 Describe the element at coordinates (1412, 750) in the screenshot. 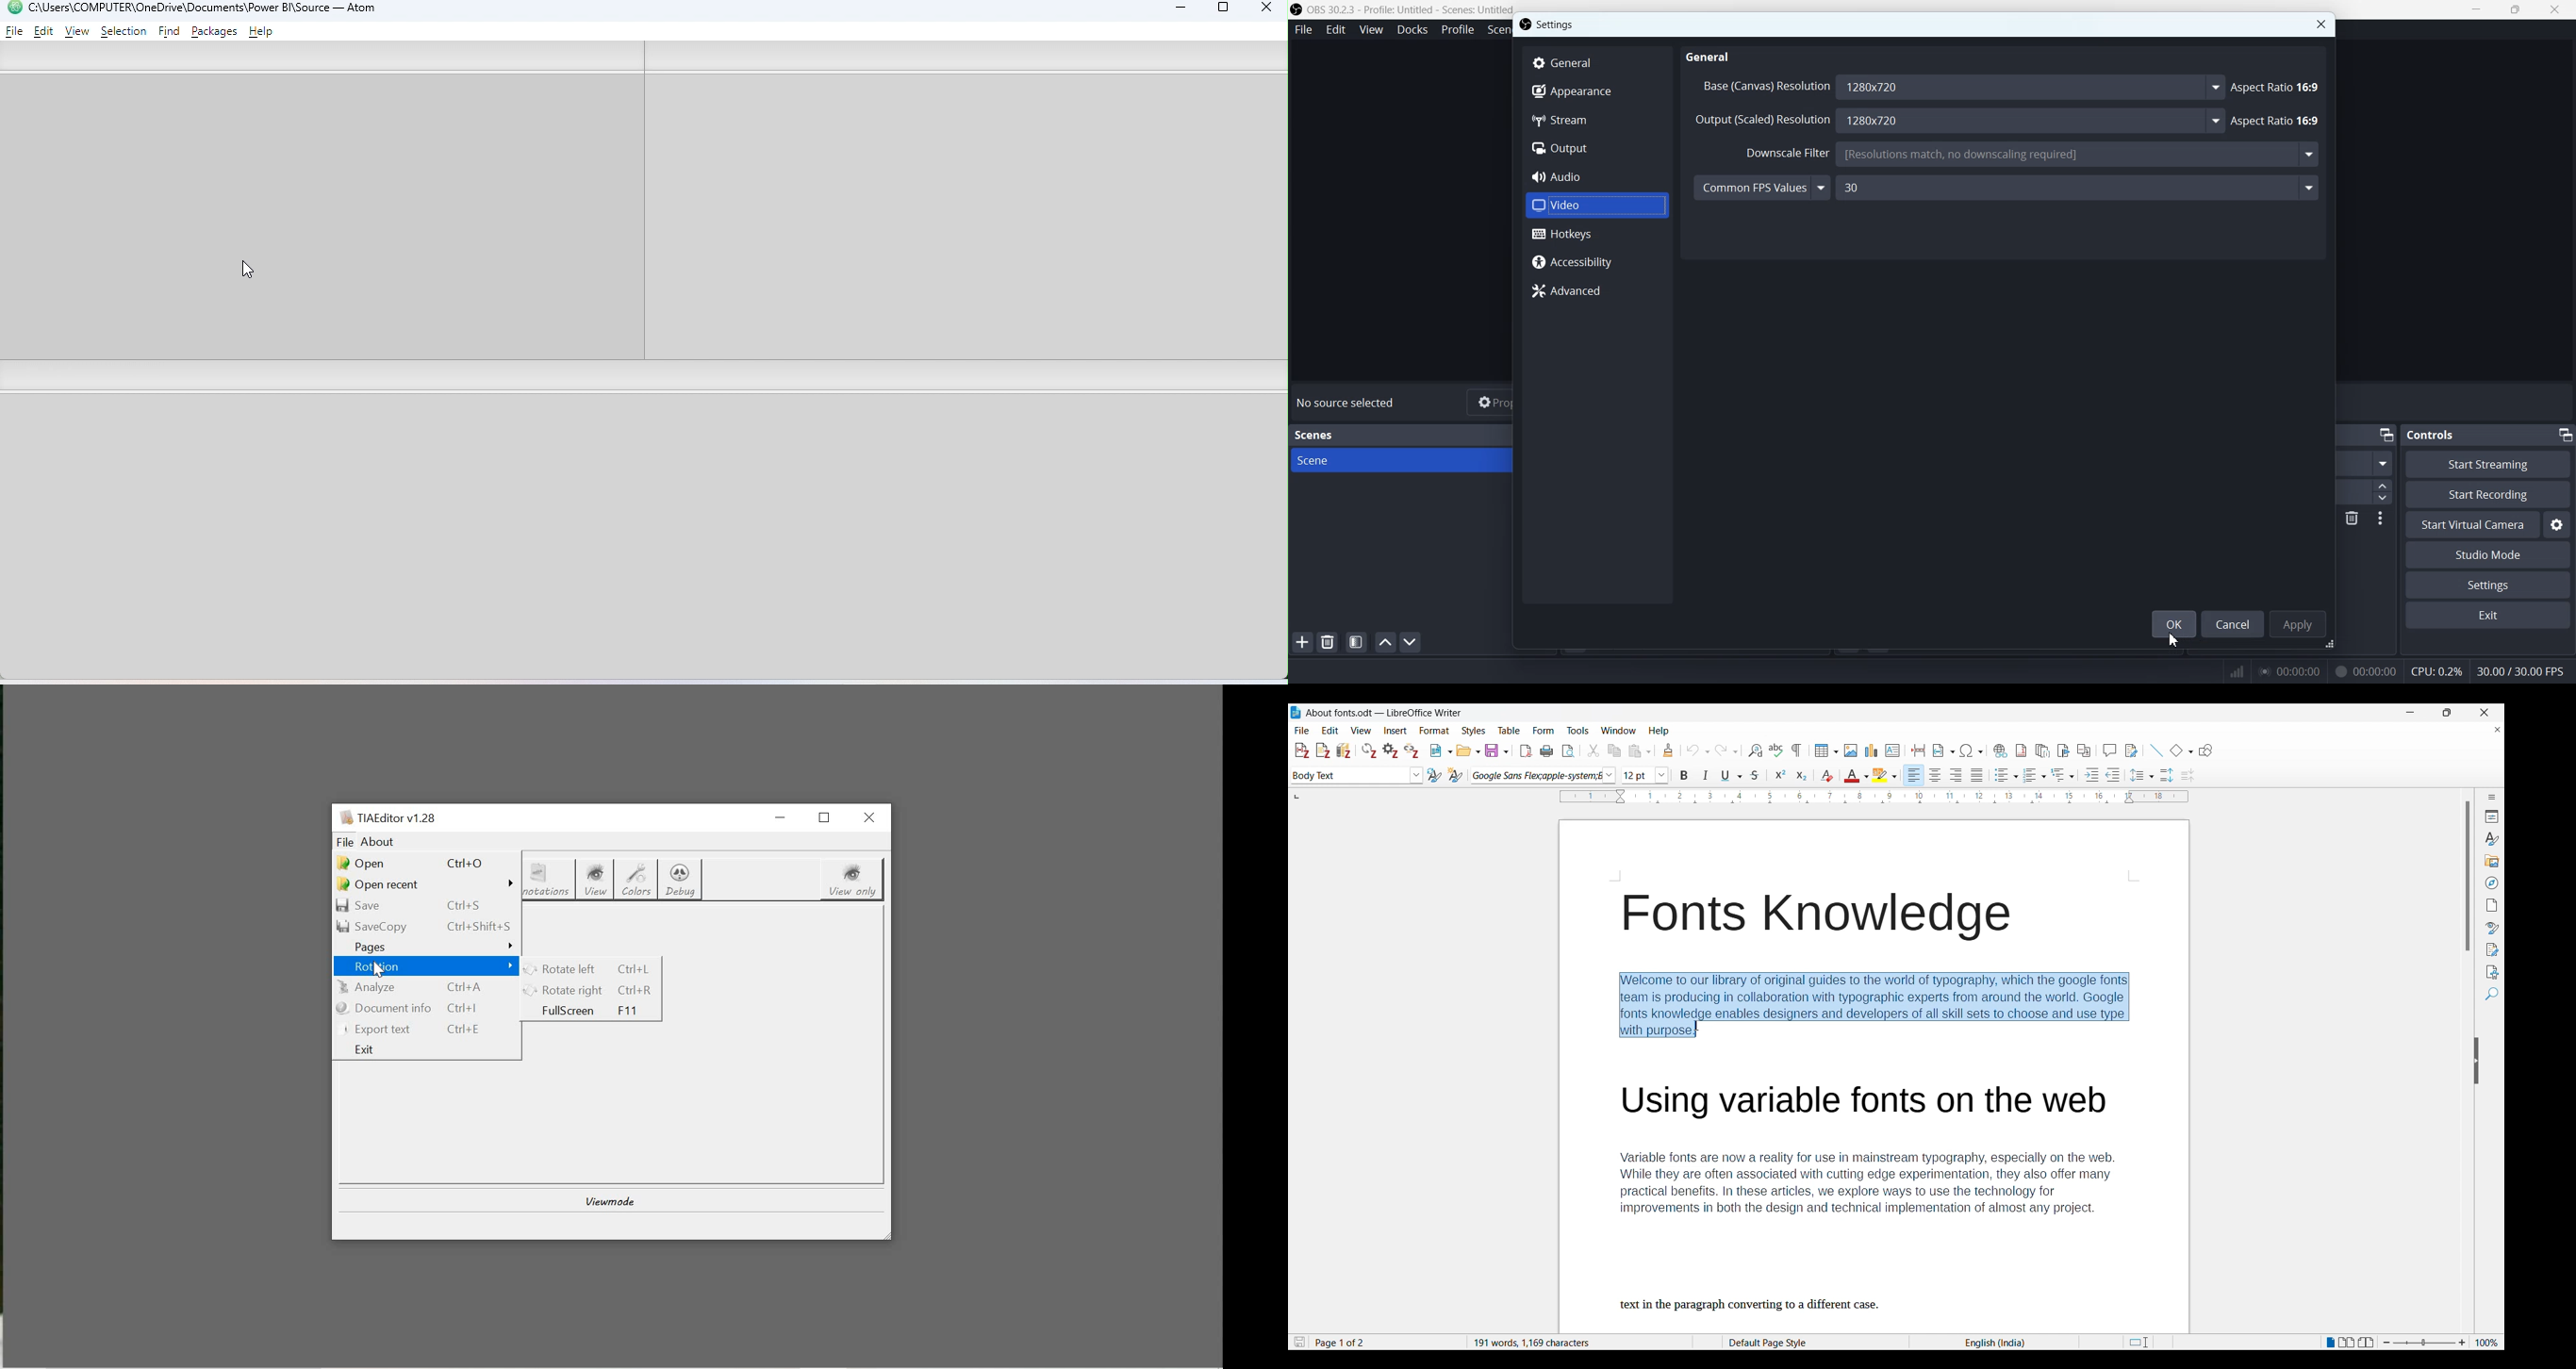

I see `Unlink citations` at that location.